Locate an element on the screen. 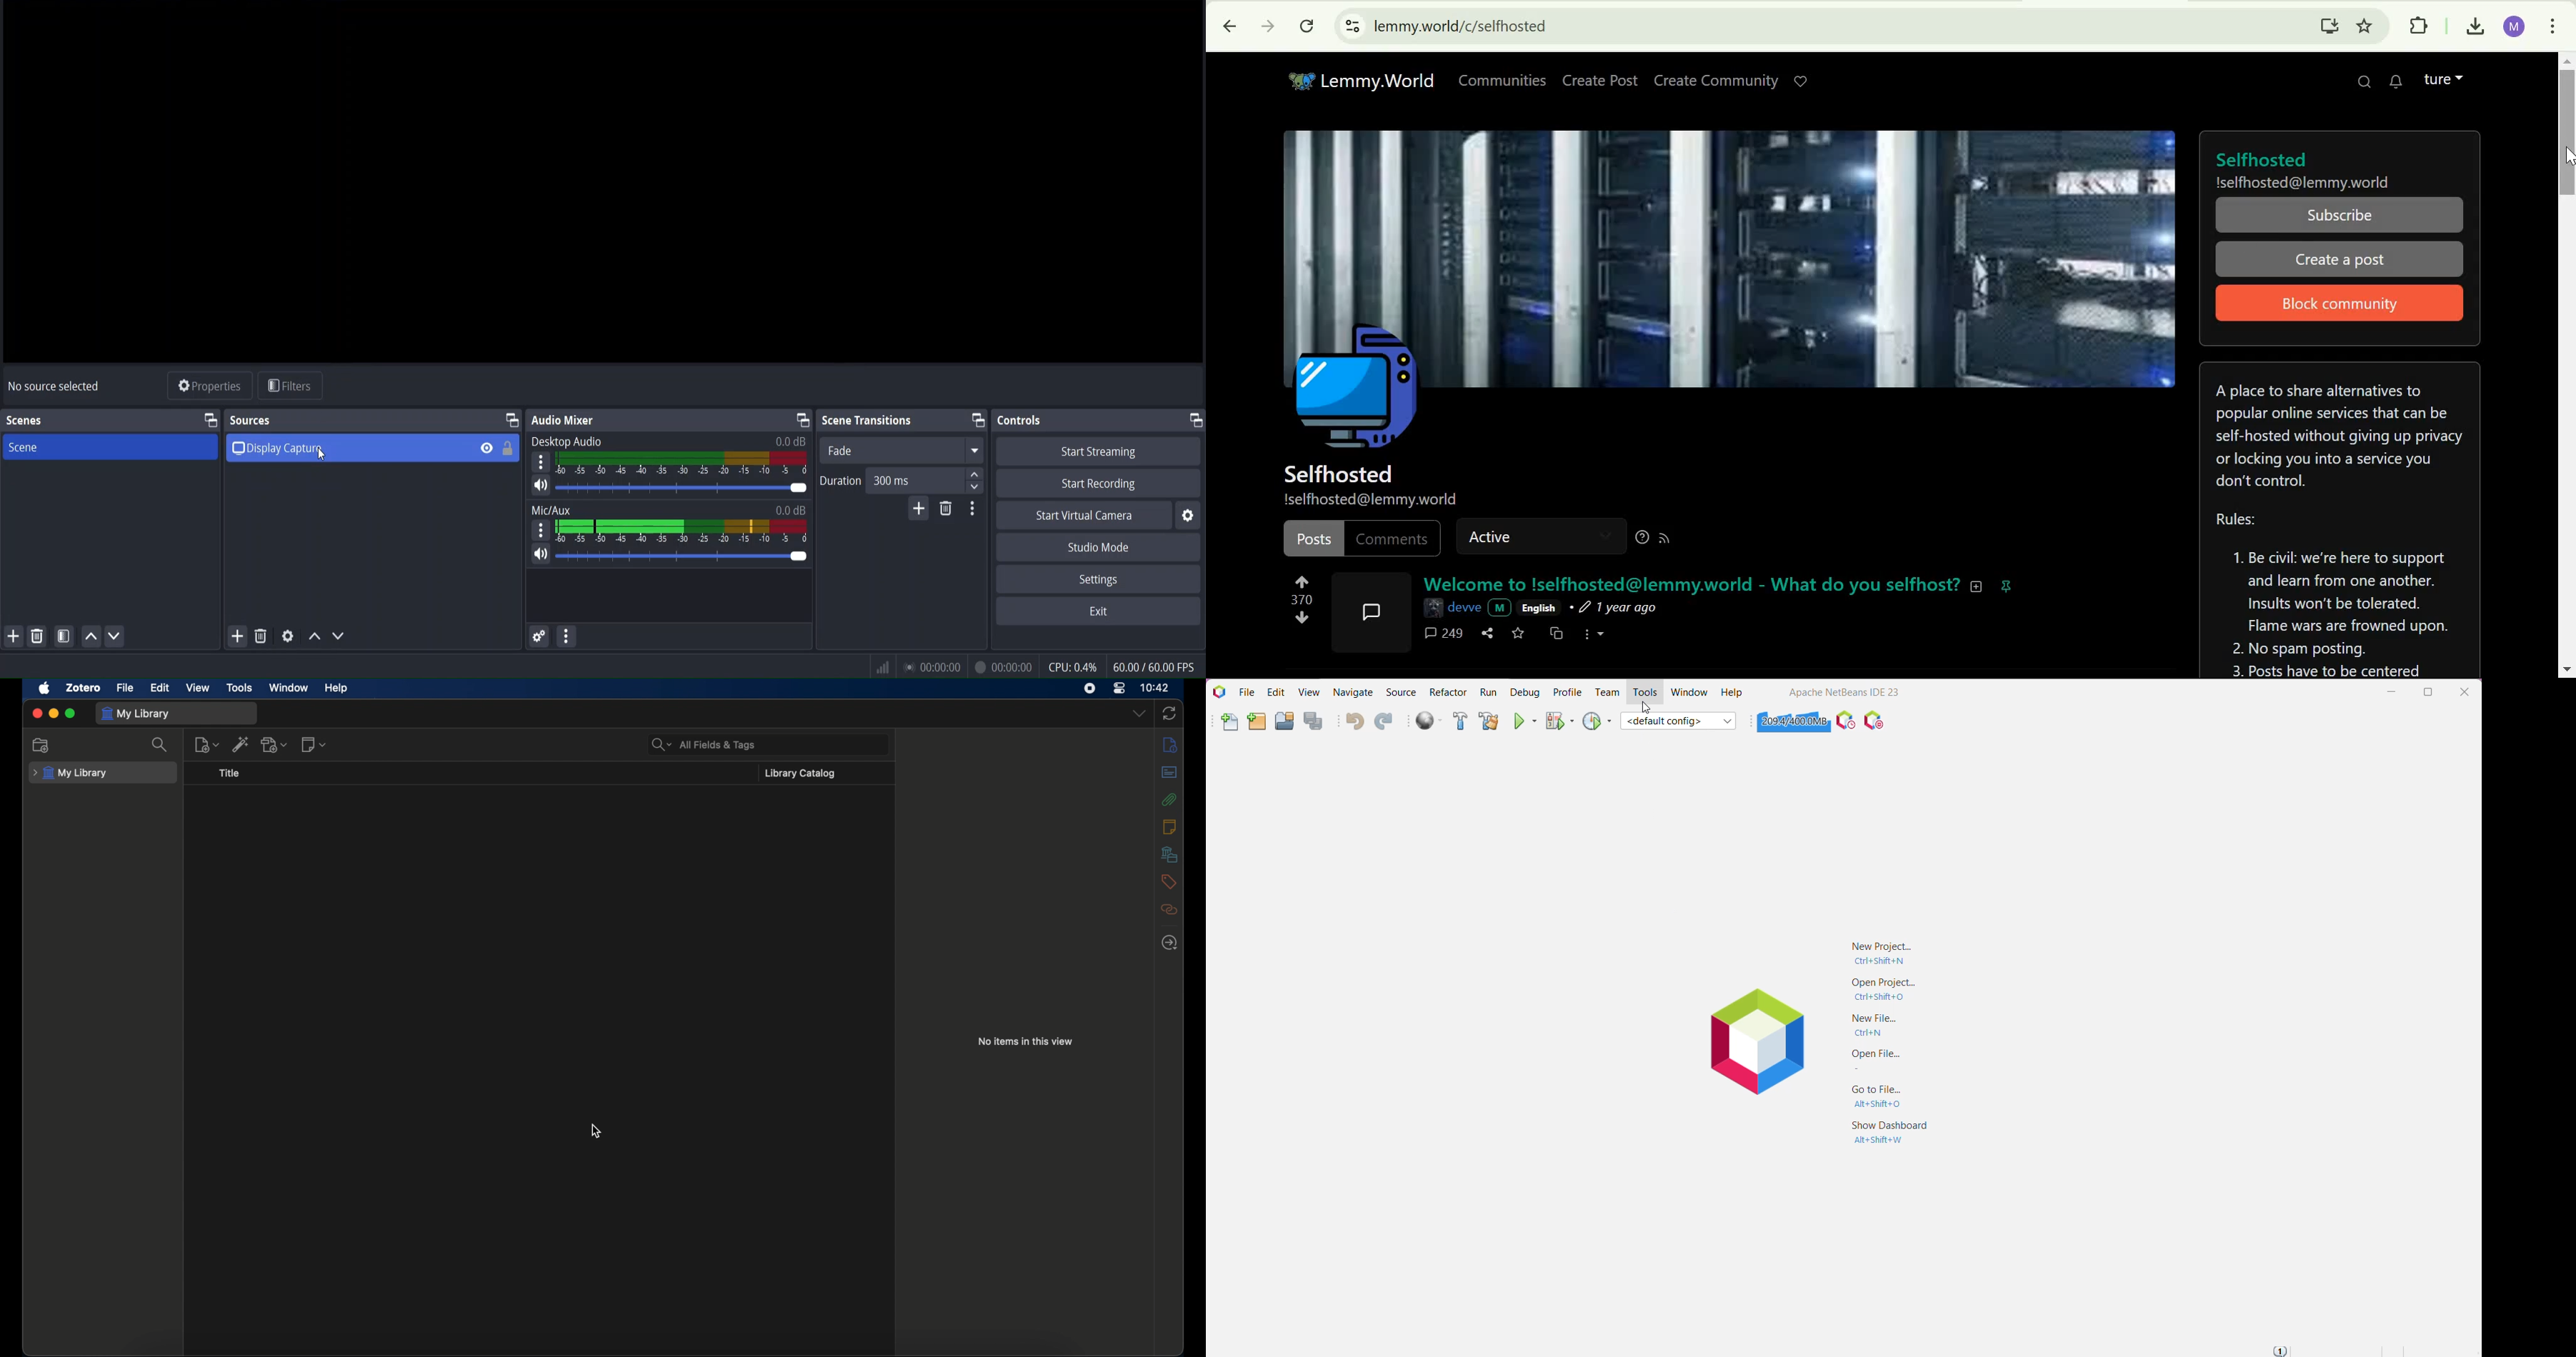 The width and height of the screenshot is (2576, 1372). Create a post is located at coordinates (2338, 260).